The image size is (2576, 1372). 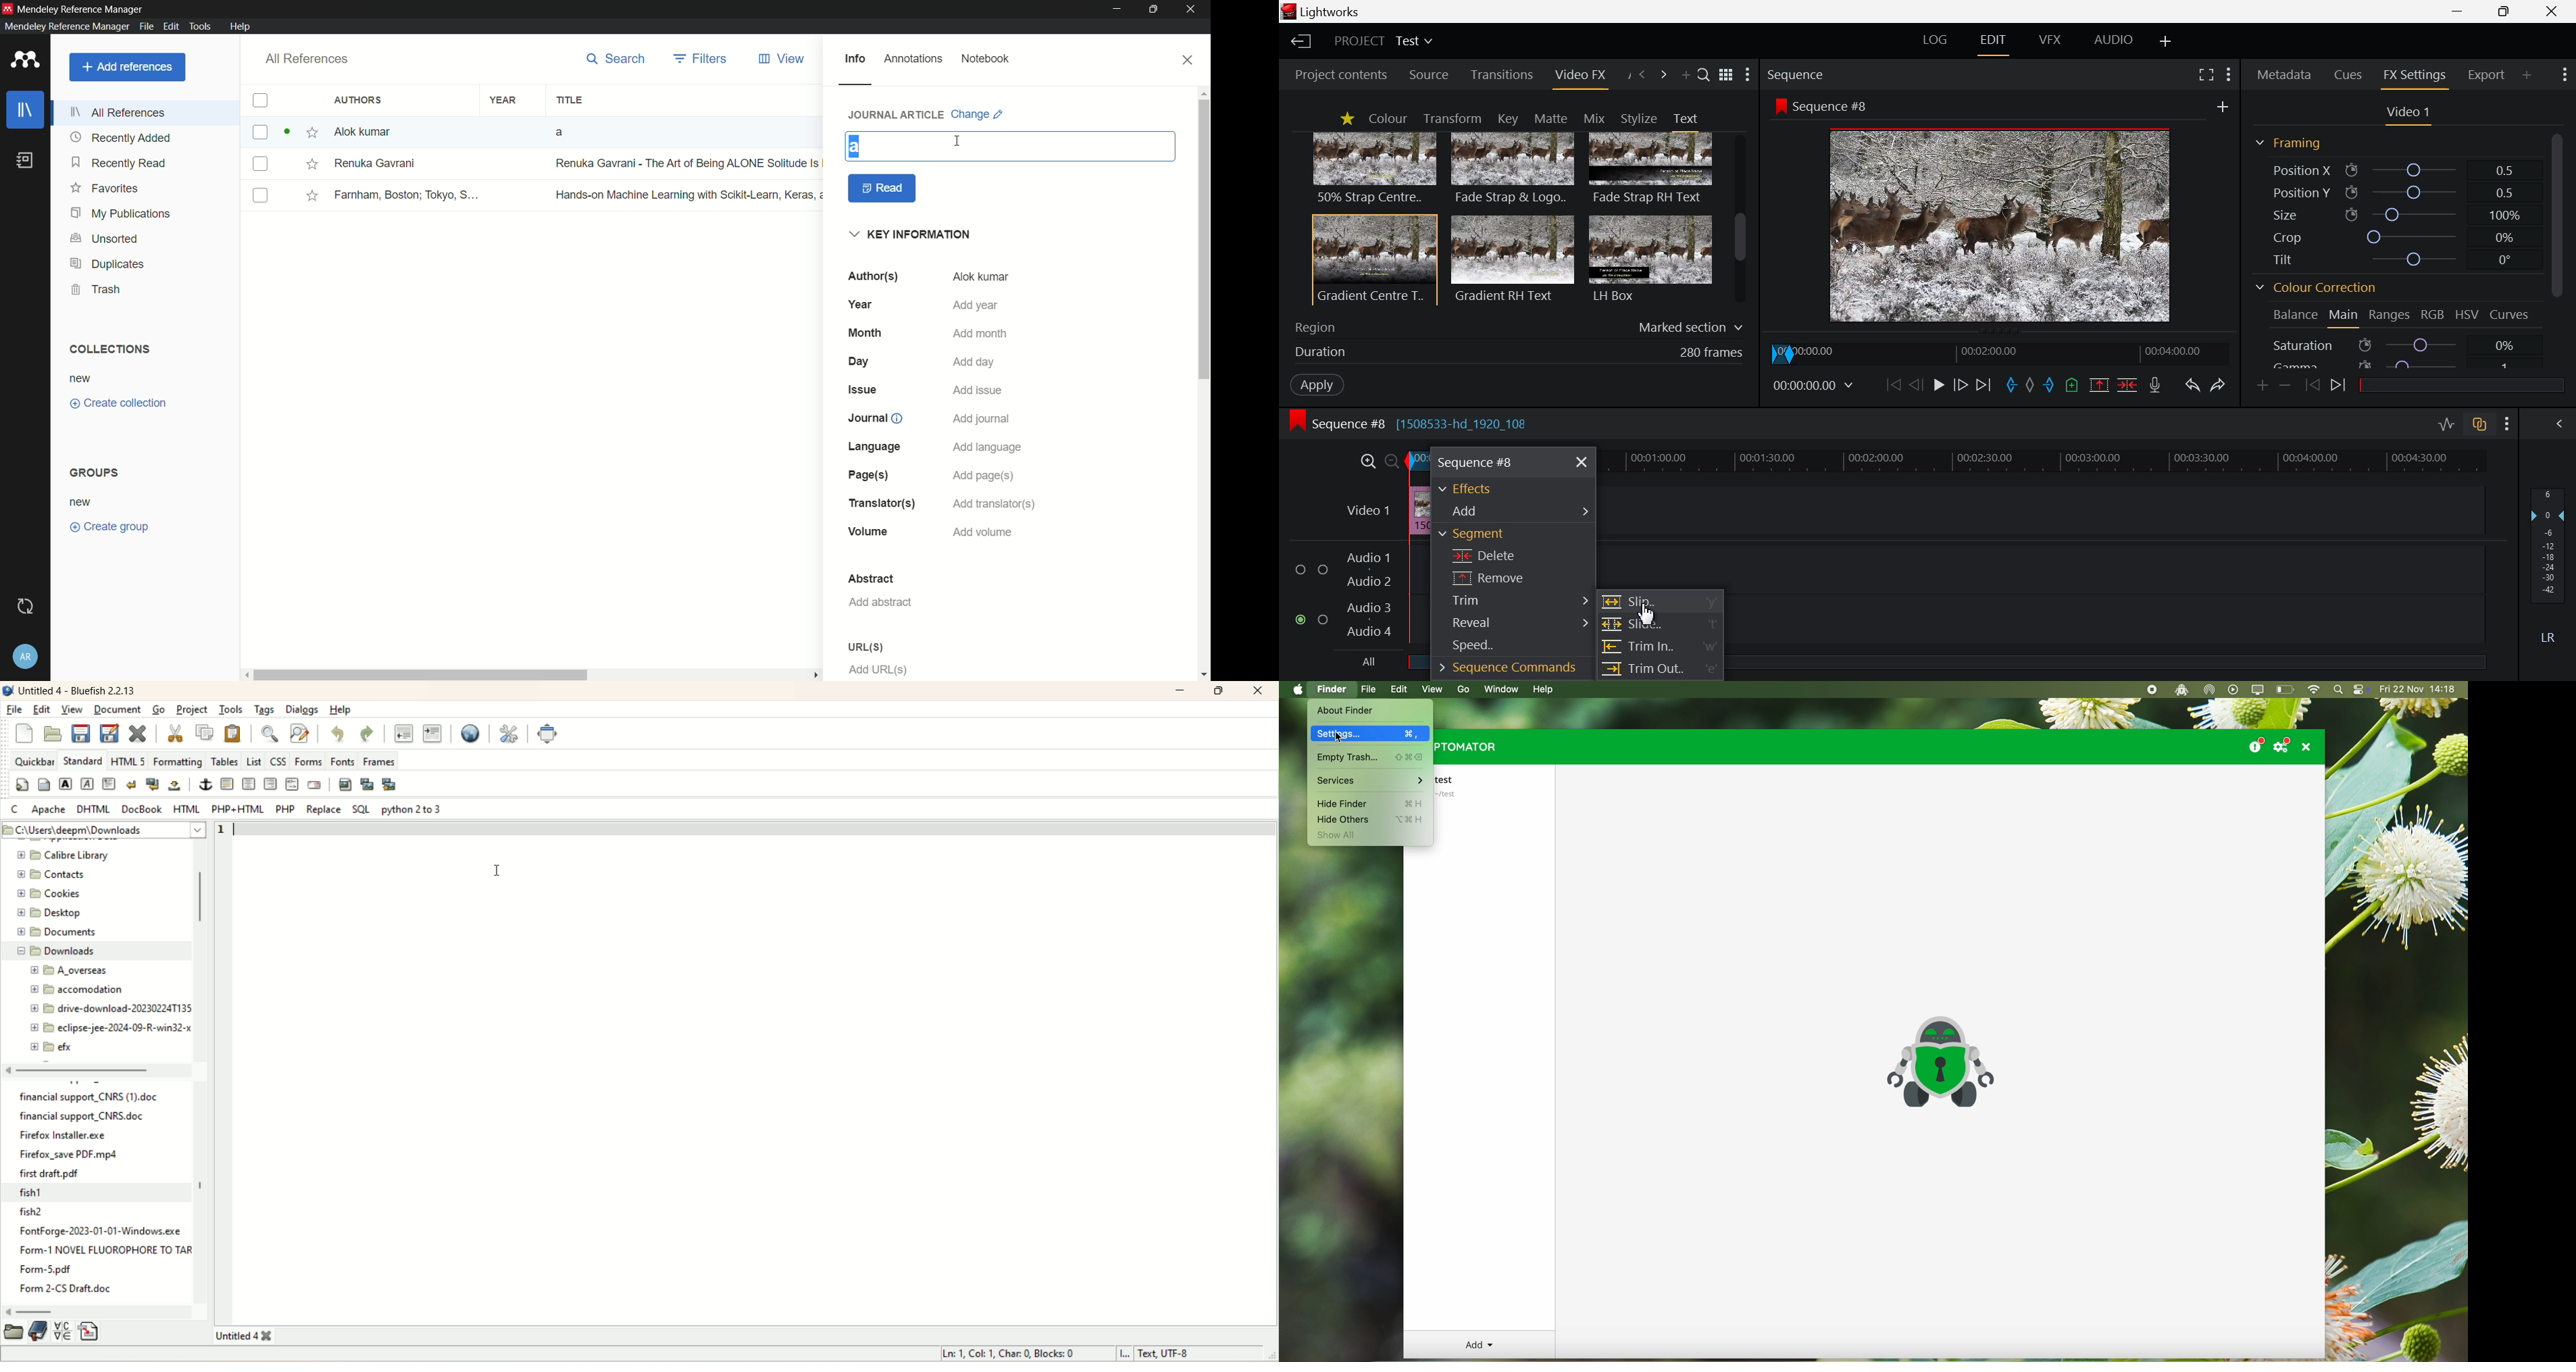 What do you see at coordinates (534, 675) in the screenshot?
I see `horizontal scrollbar` at bounding box center [534, 675].